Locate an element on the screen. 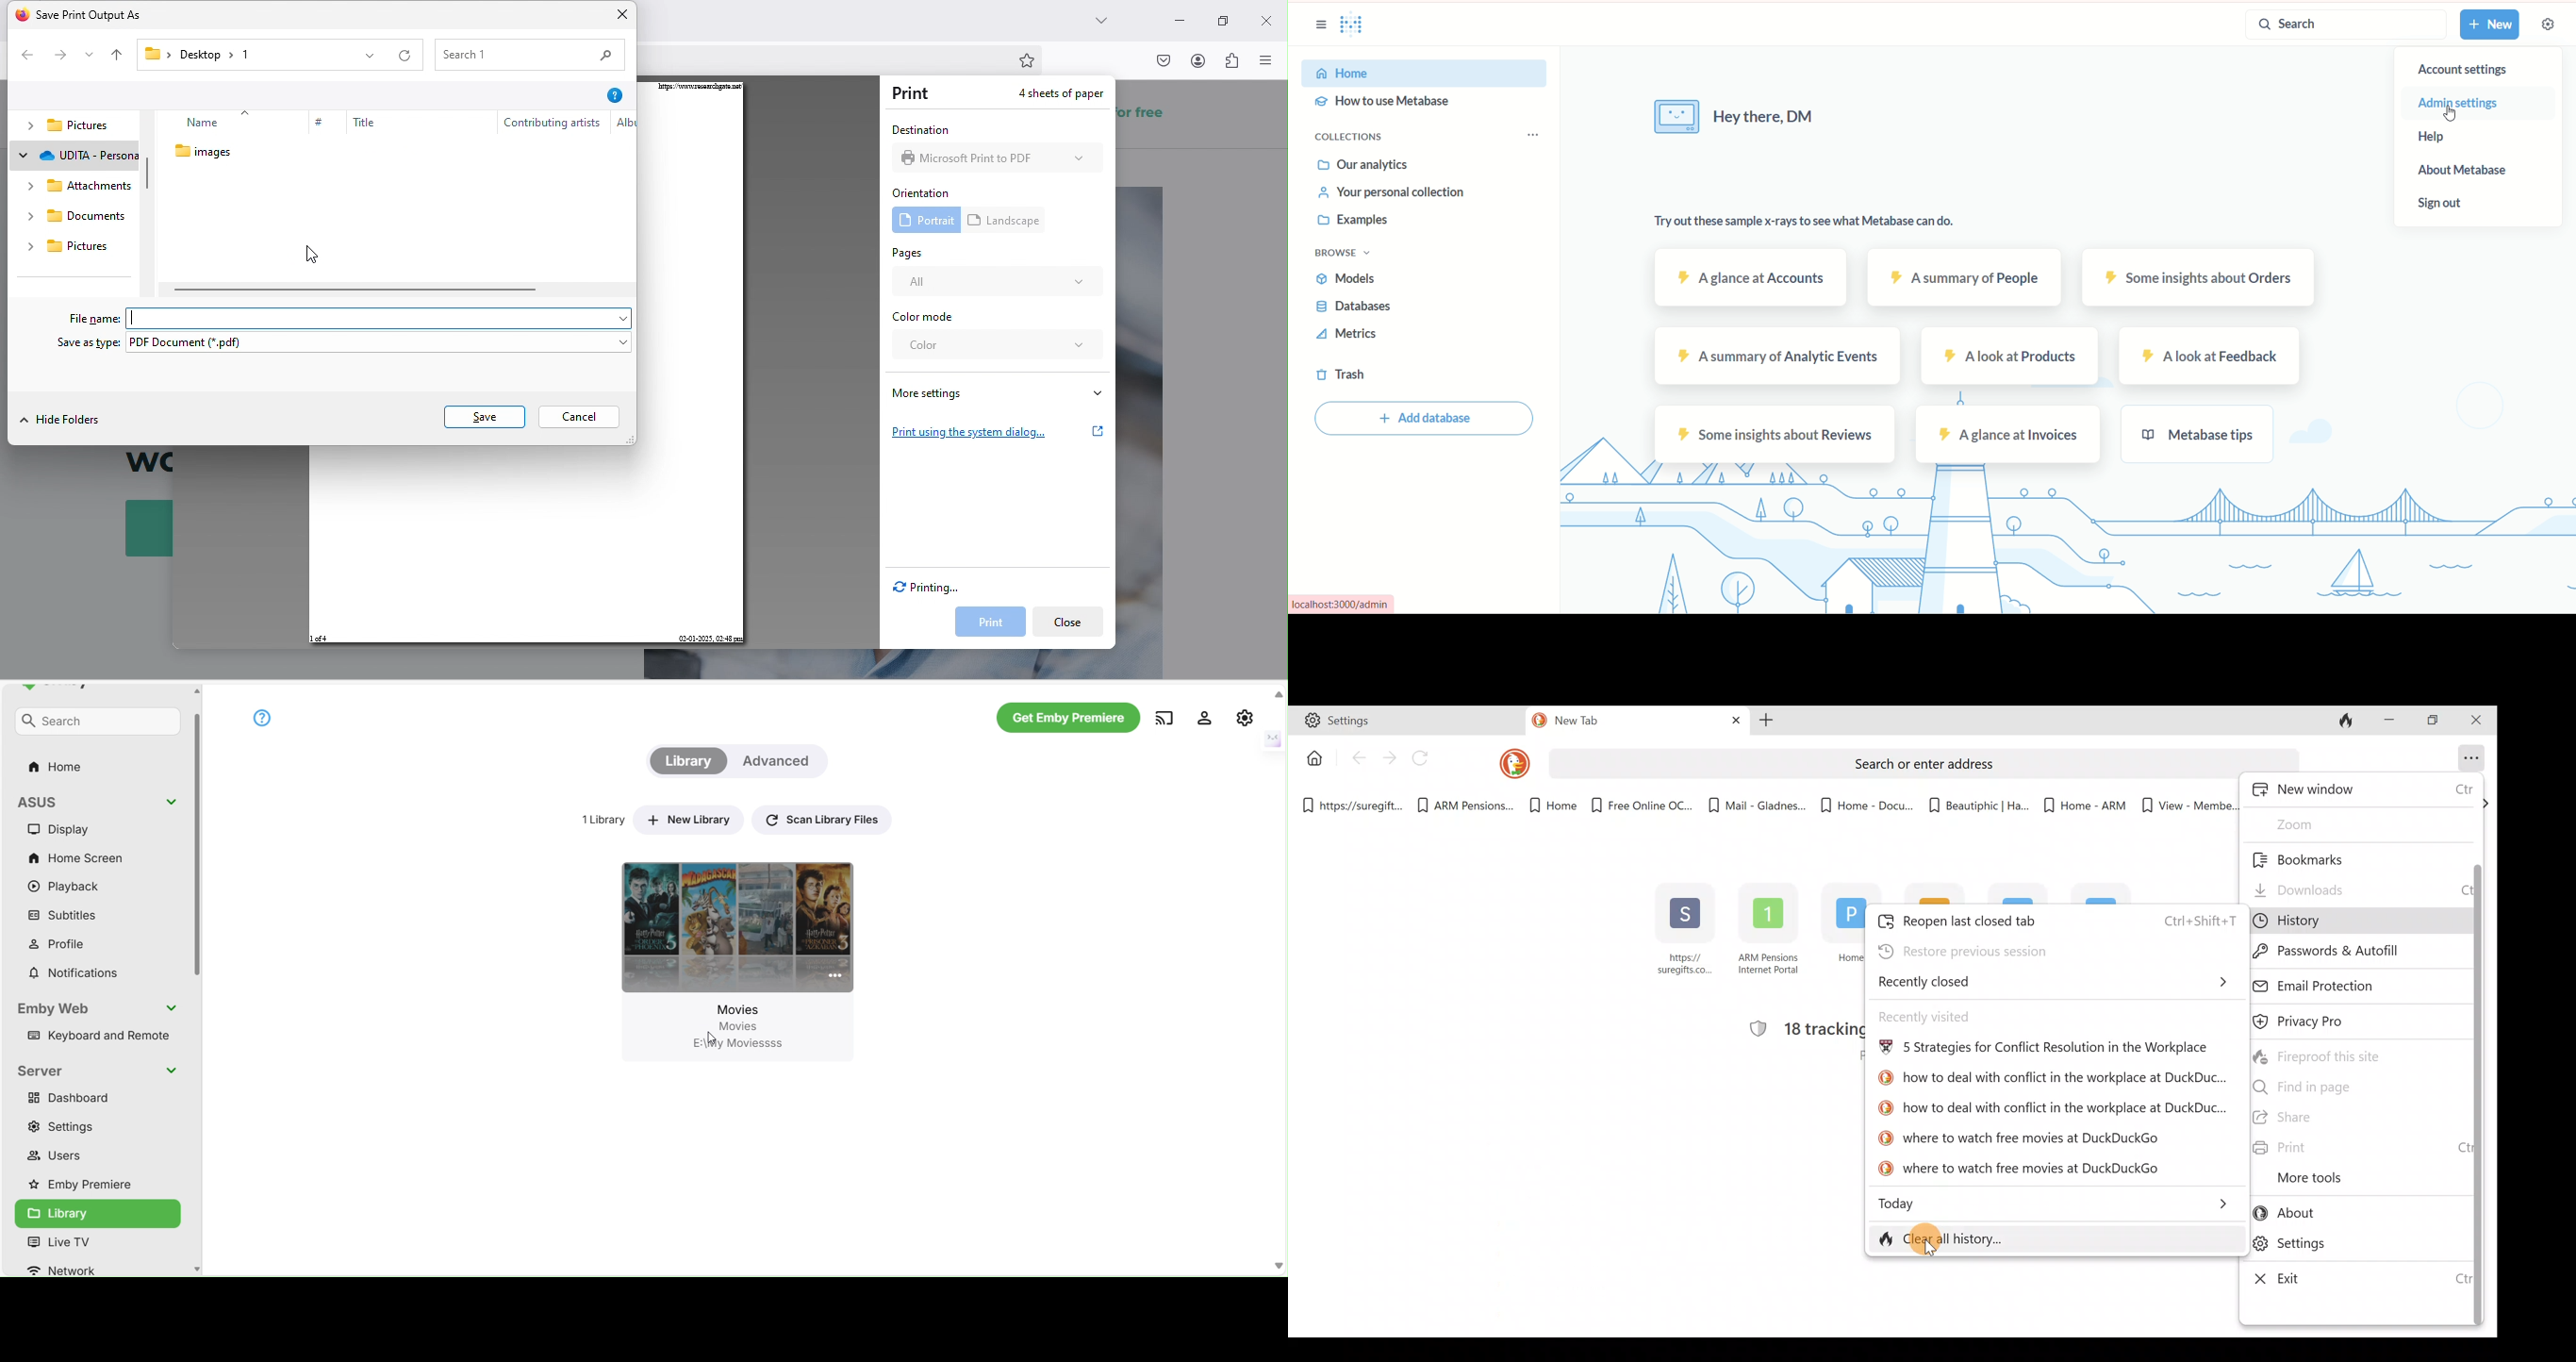 This screenshot has width=2576, height=1372. back is located at coordinates (23, 56).